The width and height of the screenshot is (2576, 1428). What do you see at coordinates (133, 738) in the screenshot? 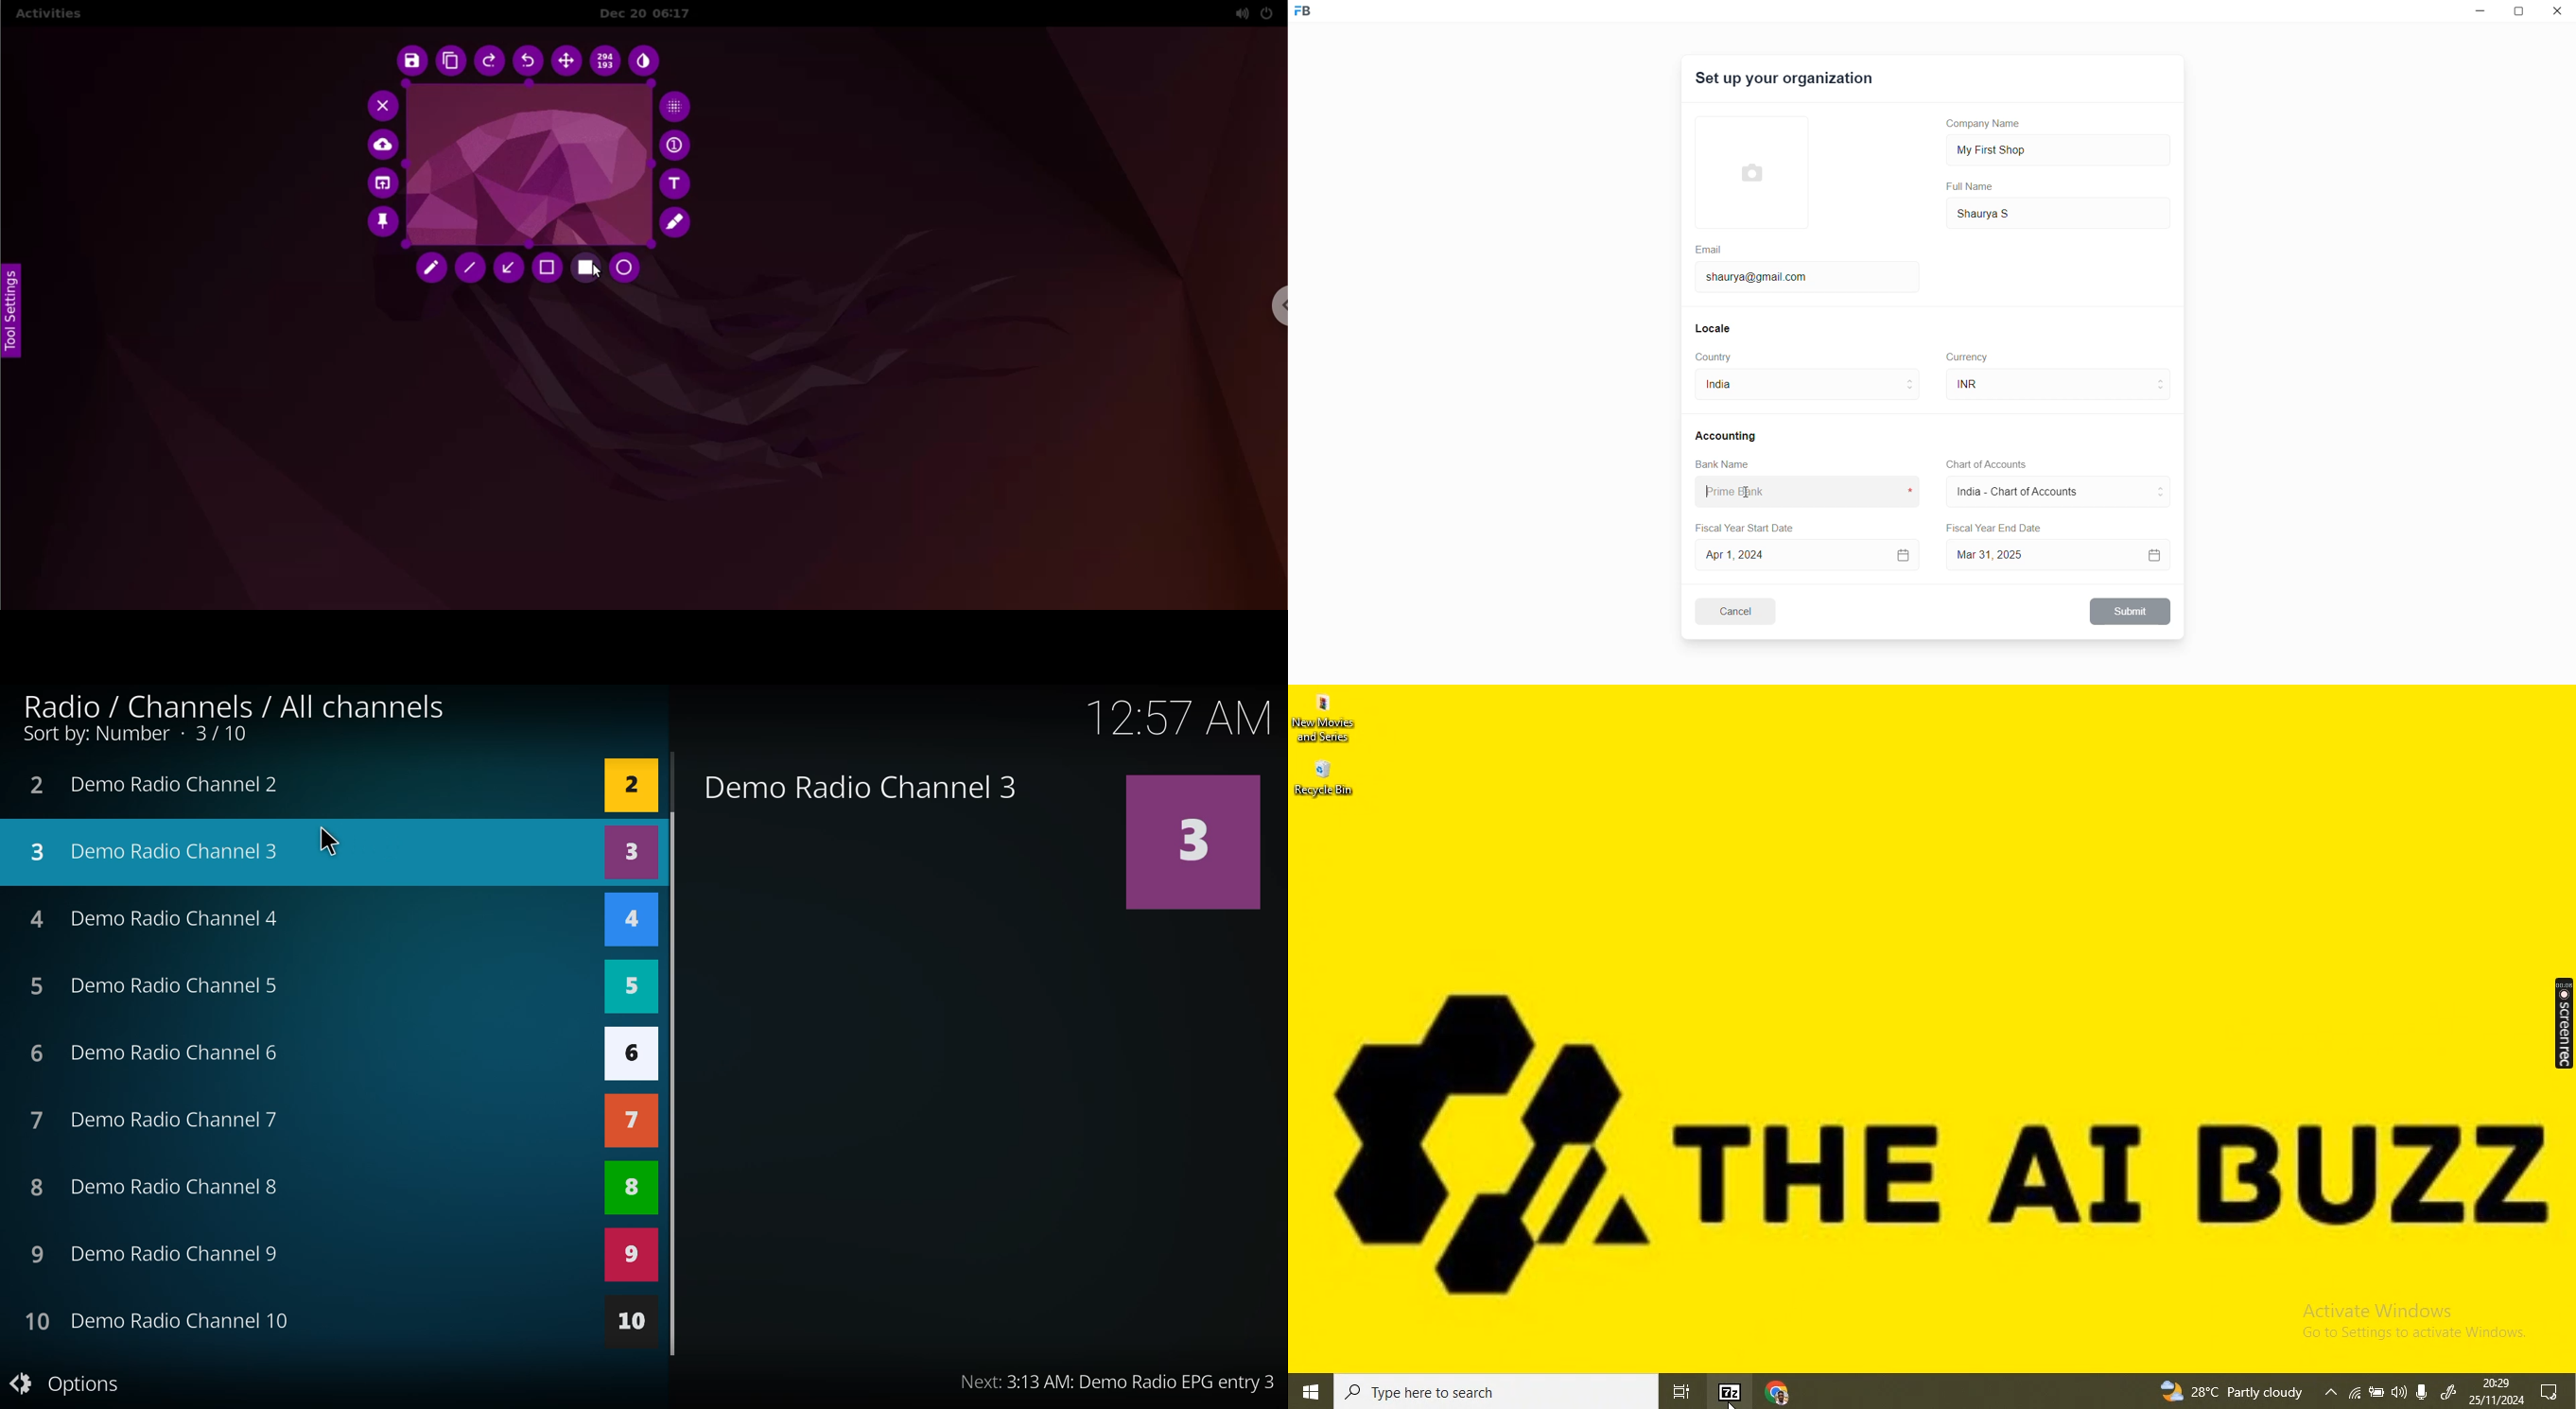
I see `Sort by: Number - 3/10` at bounding box center [133, 738].